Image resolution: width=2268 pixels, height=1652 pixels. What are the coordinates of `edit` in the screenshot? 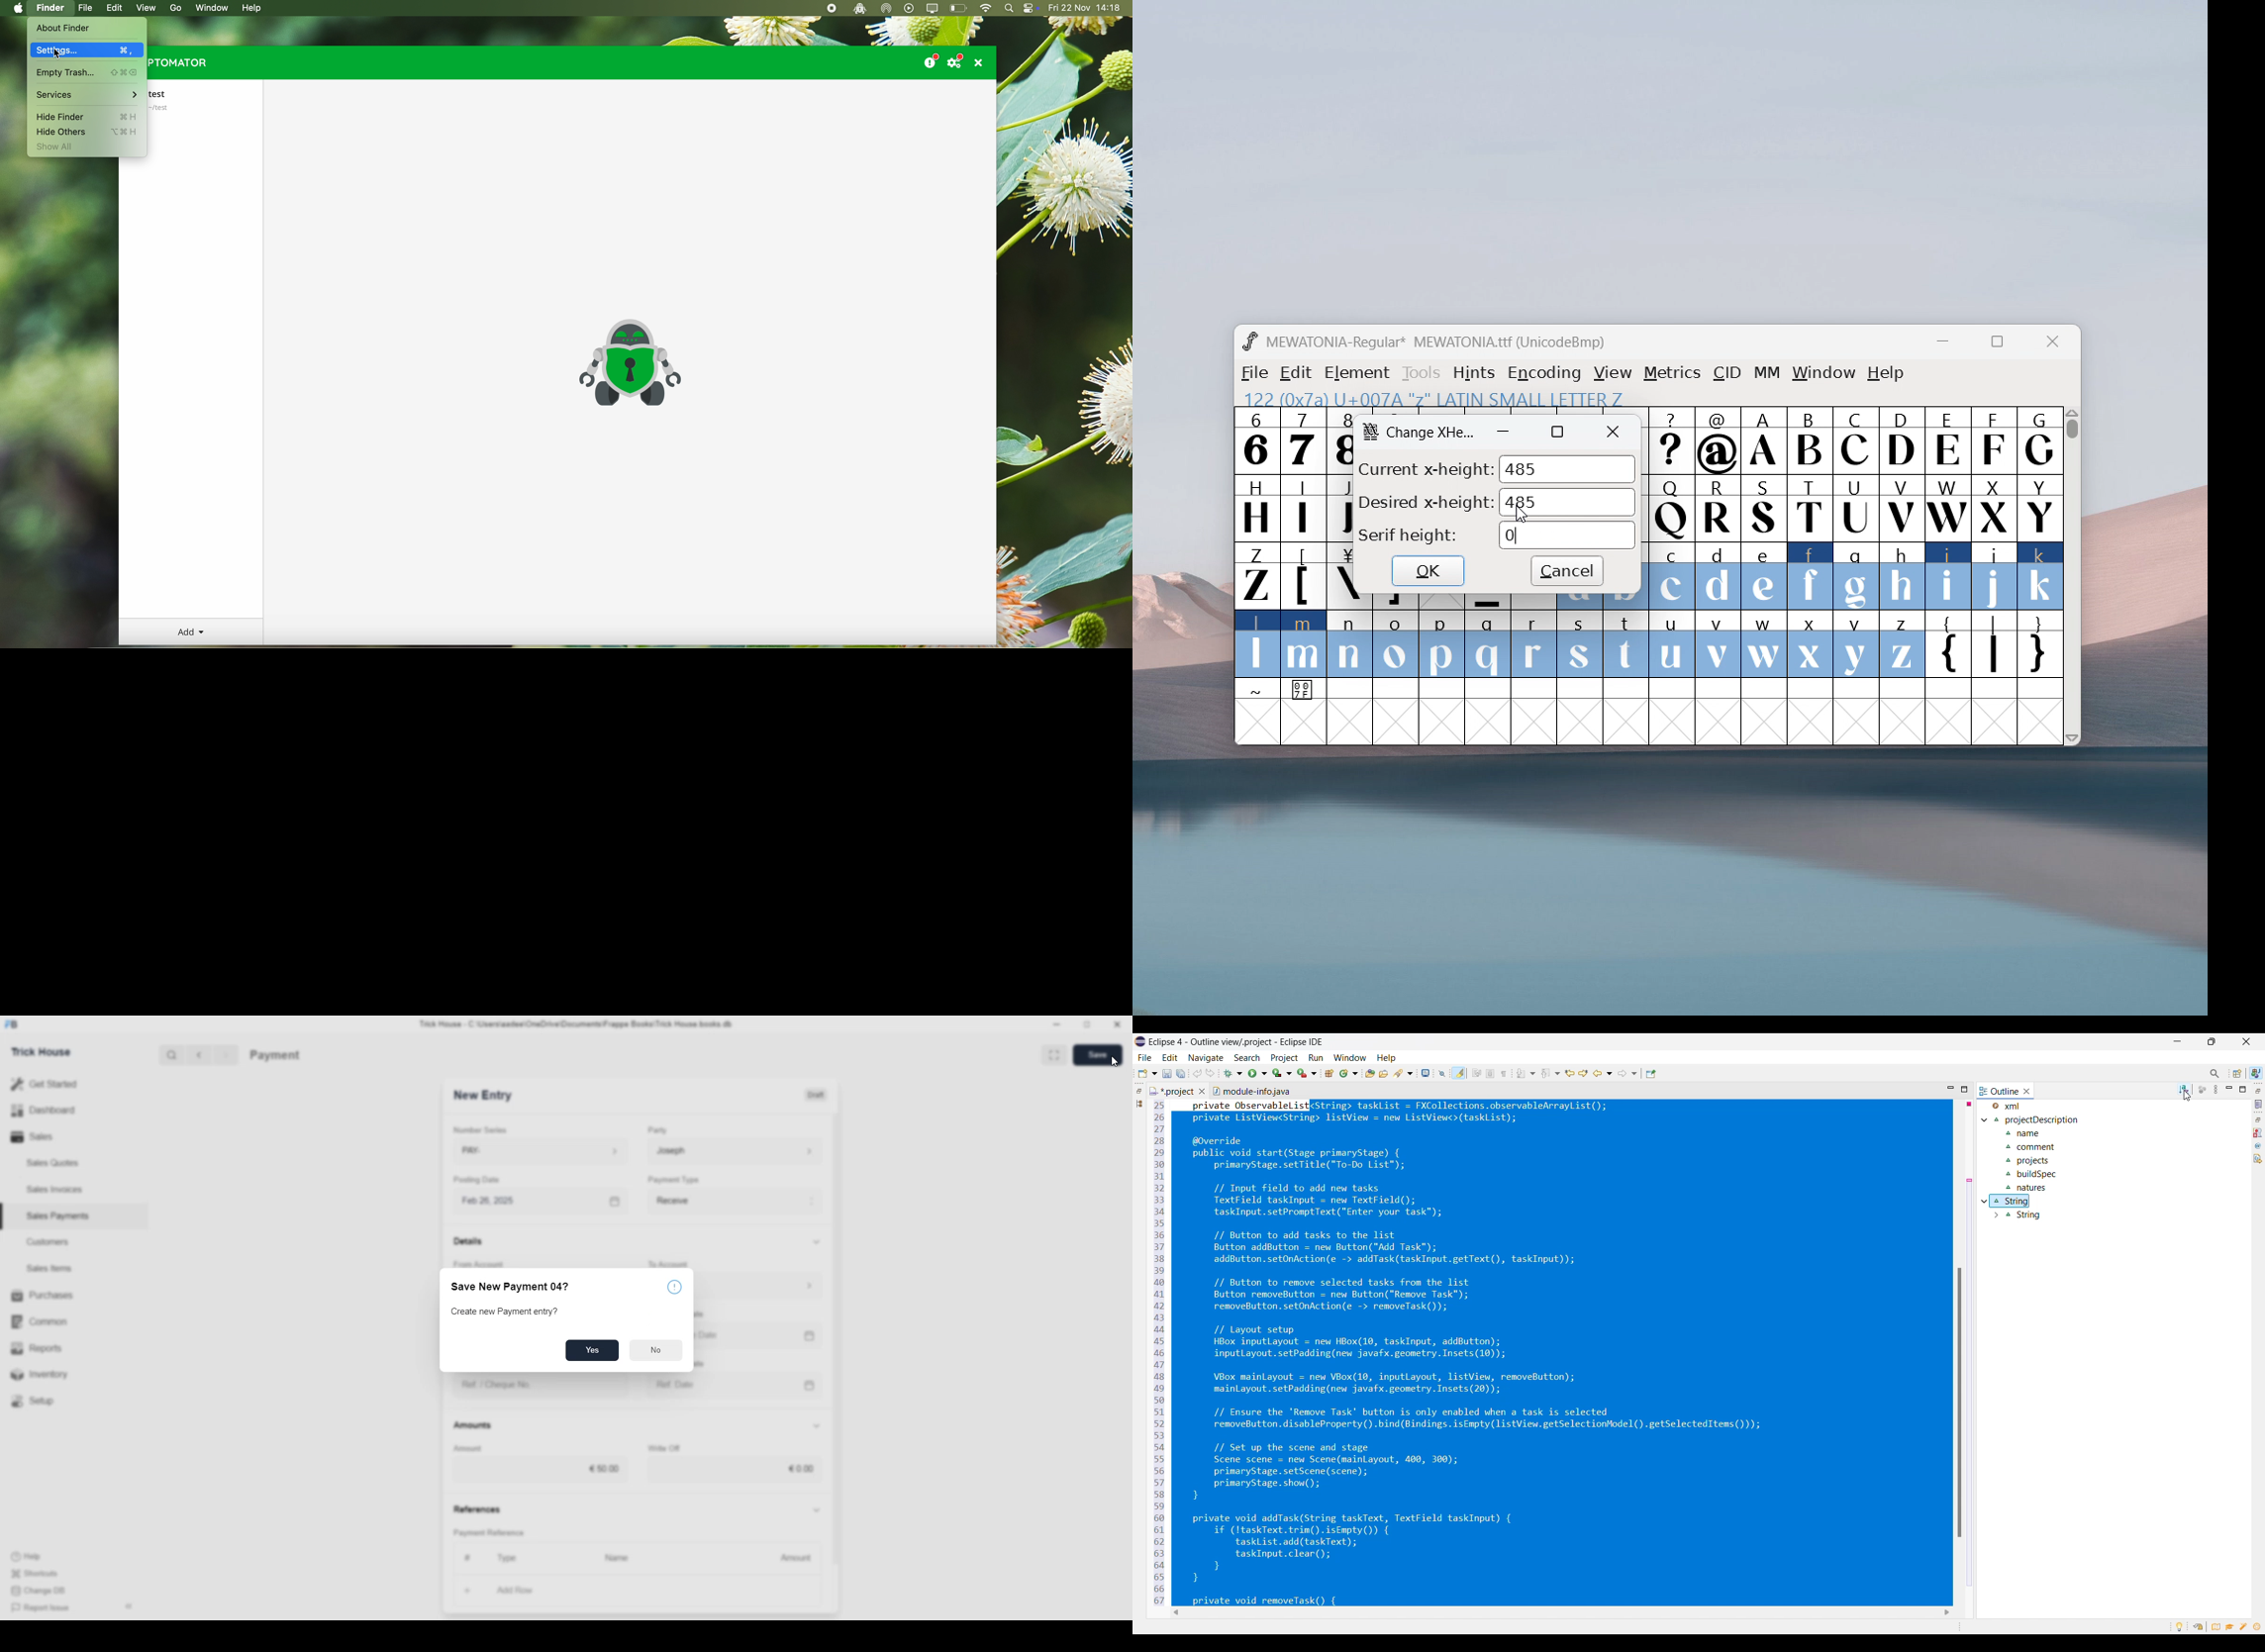 It's located at (1297, 373).